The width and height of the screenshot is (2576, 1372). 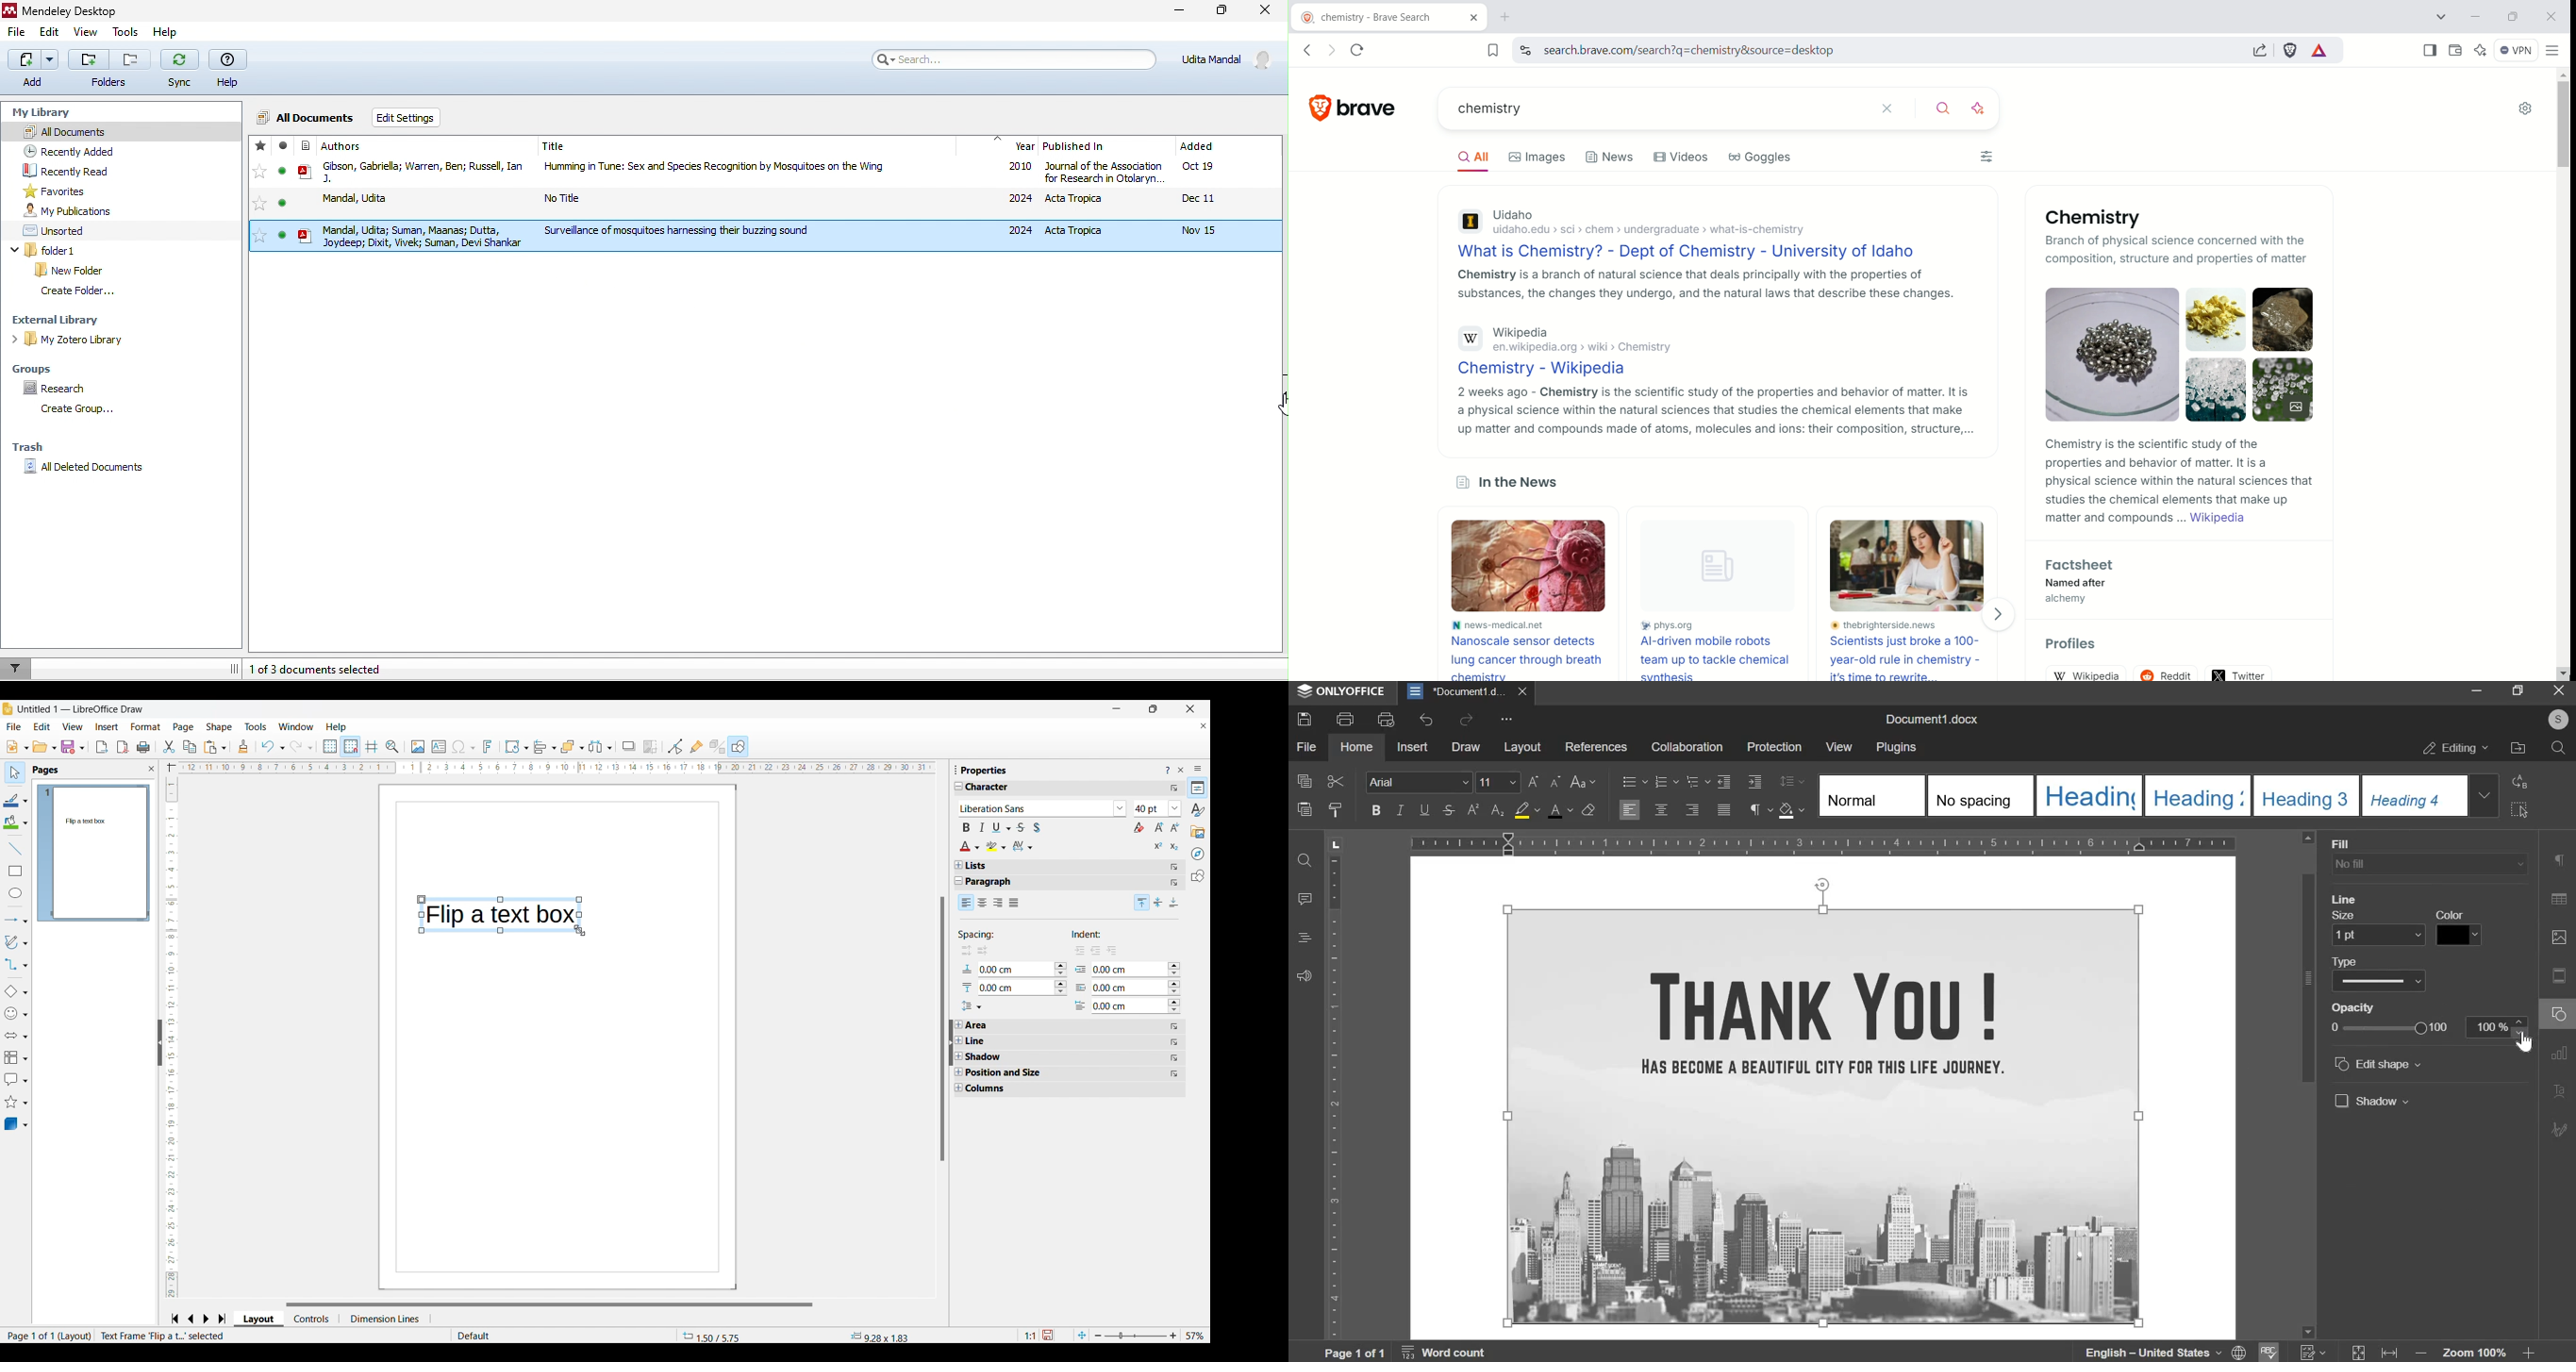 I want to click on my publications, so click(x=74, y=210).